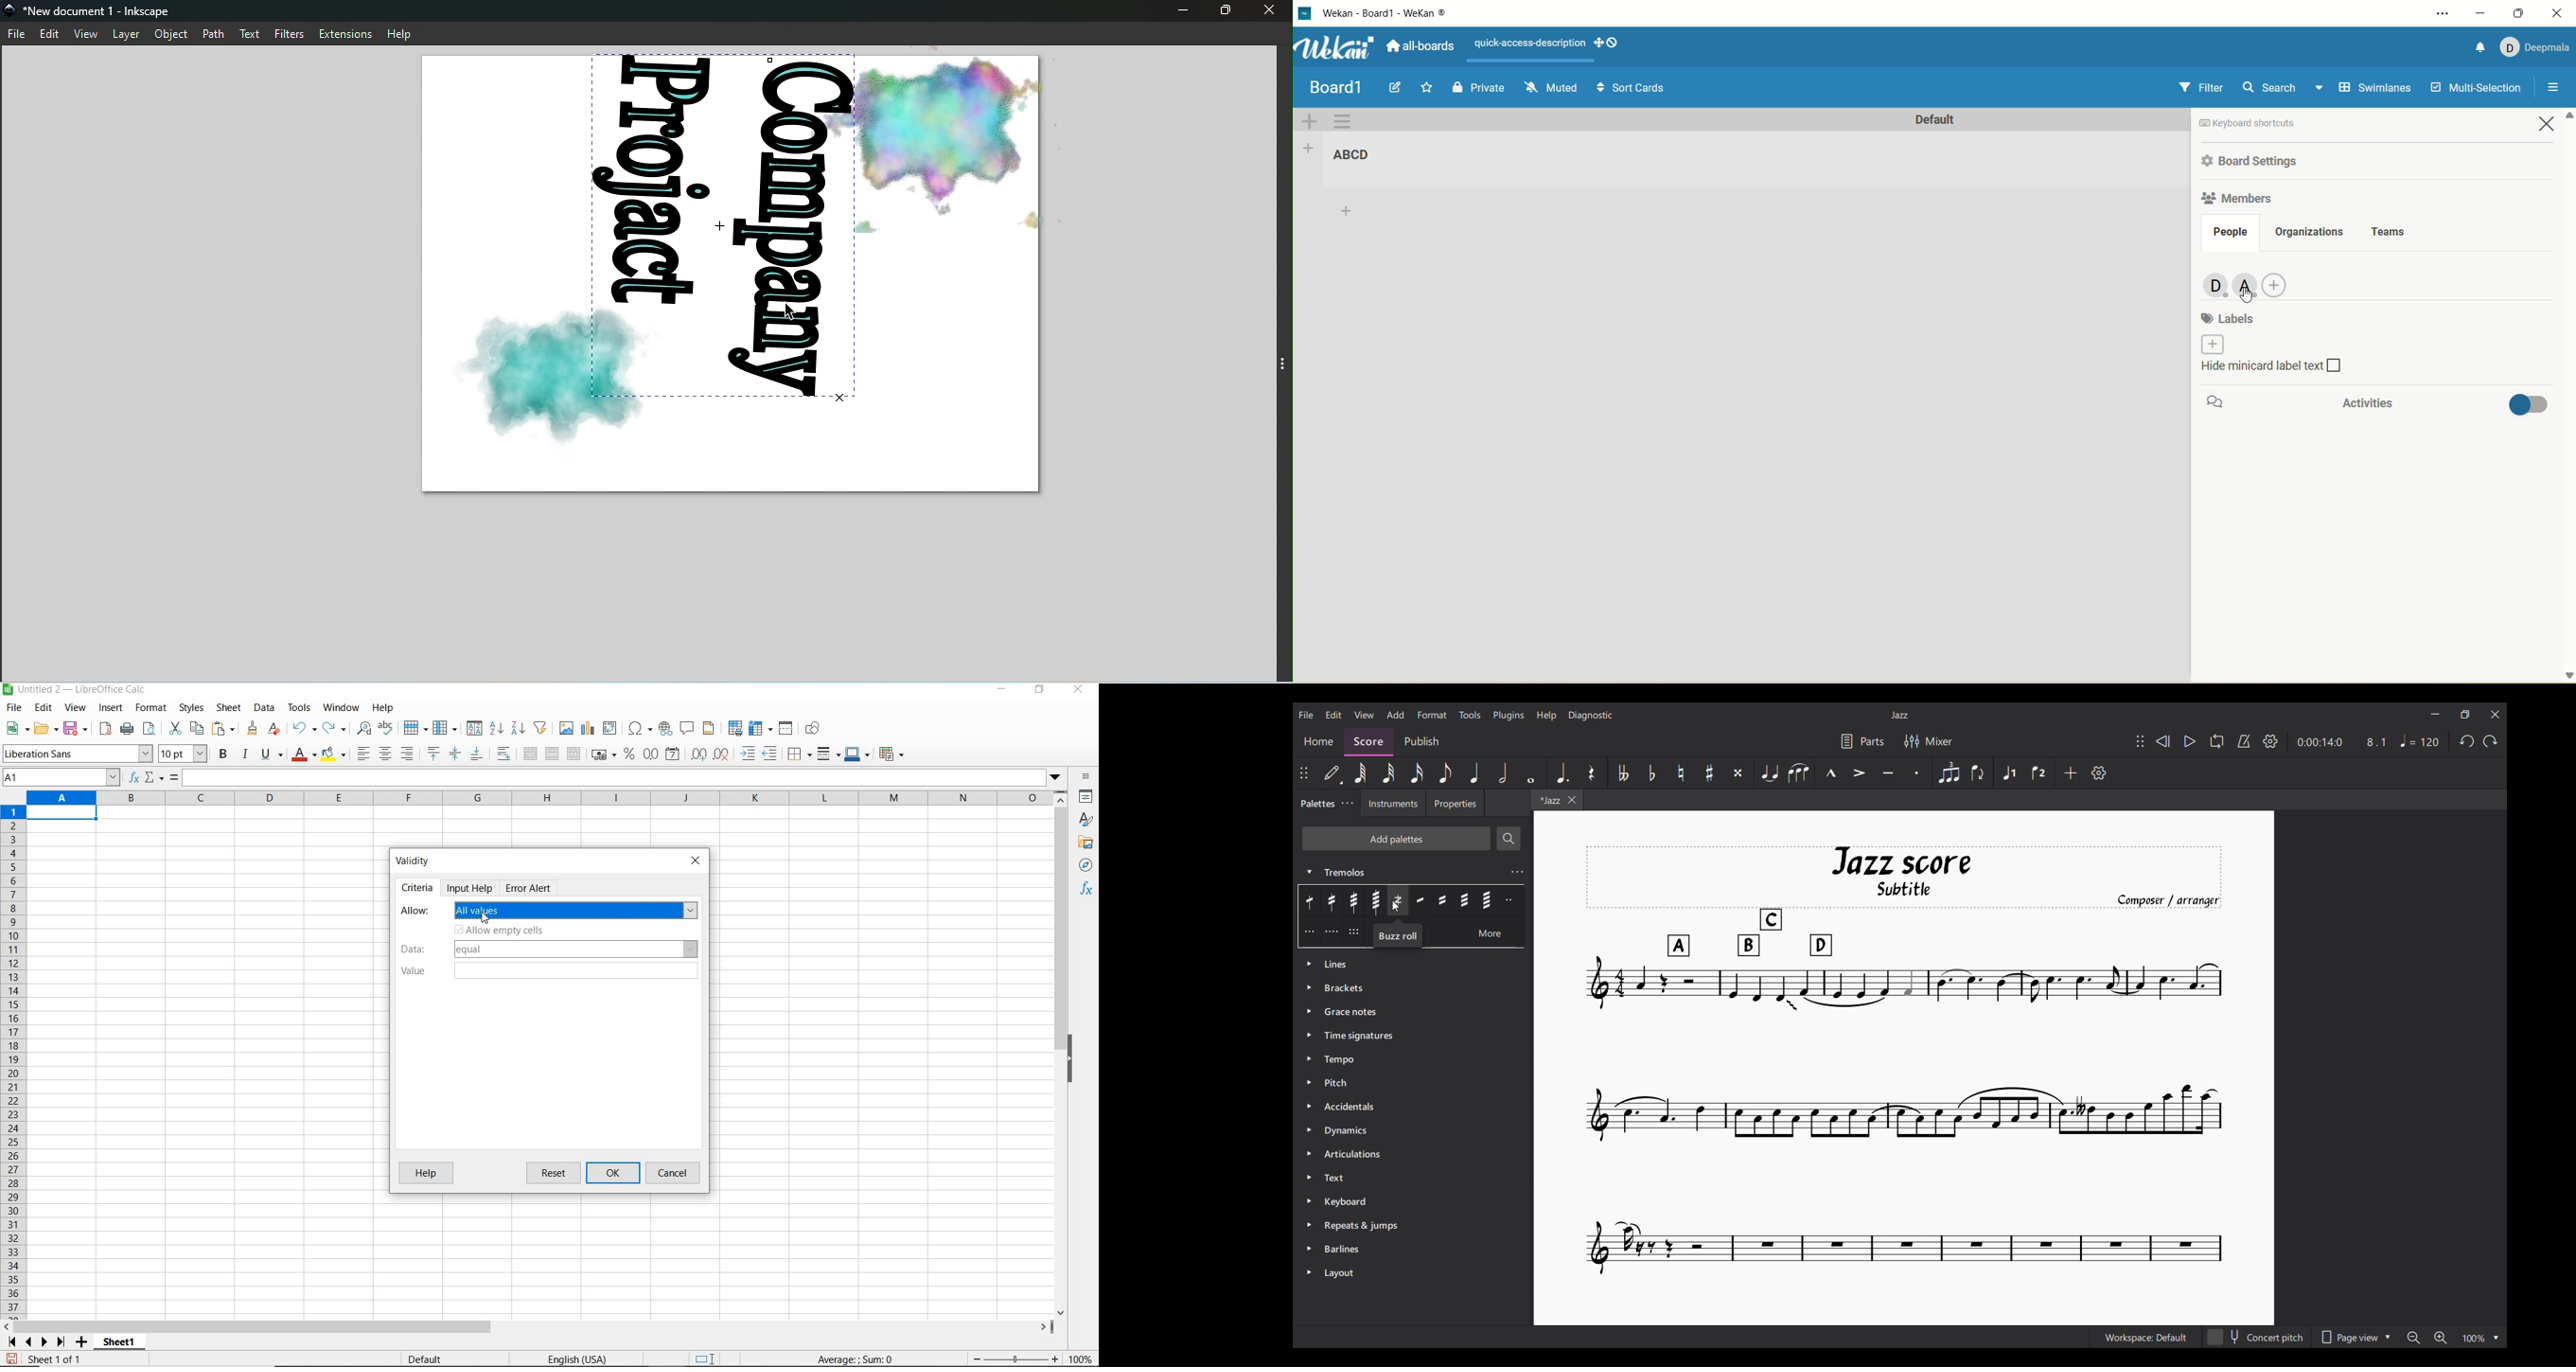  What do you see at coordinates (857, 1358) in the screenshot?
I see `formula` at bounding box center [857, 1358].